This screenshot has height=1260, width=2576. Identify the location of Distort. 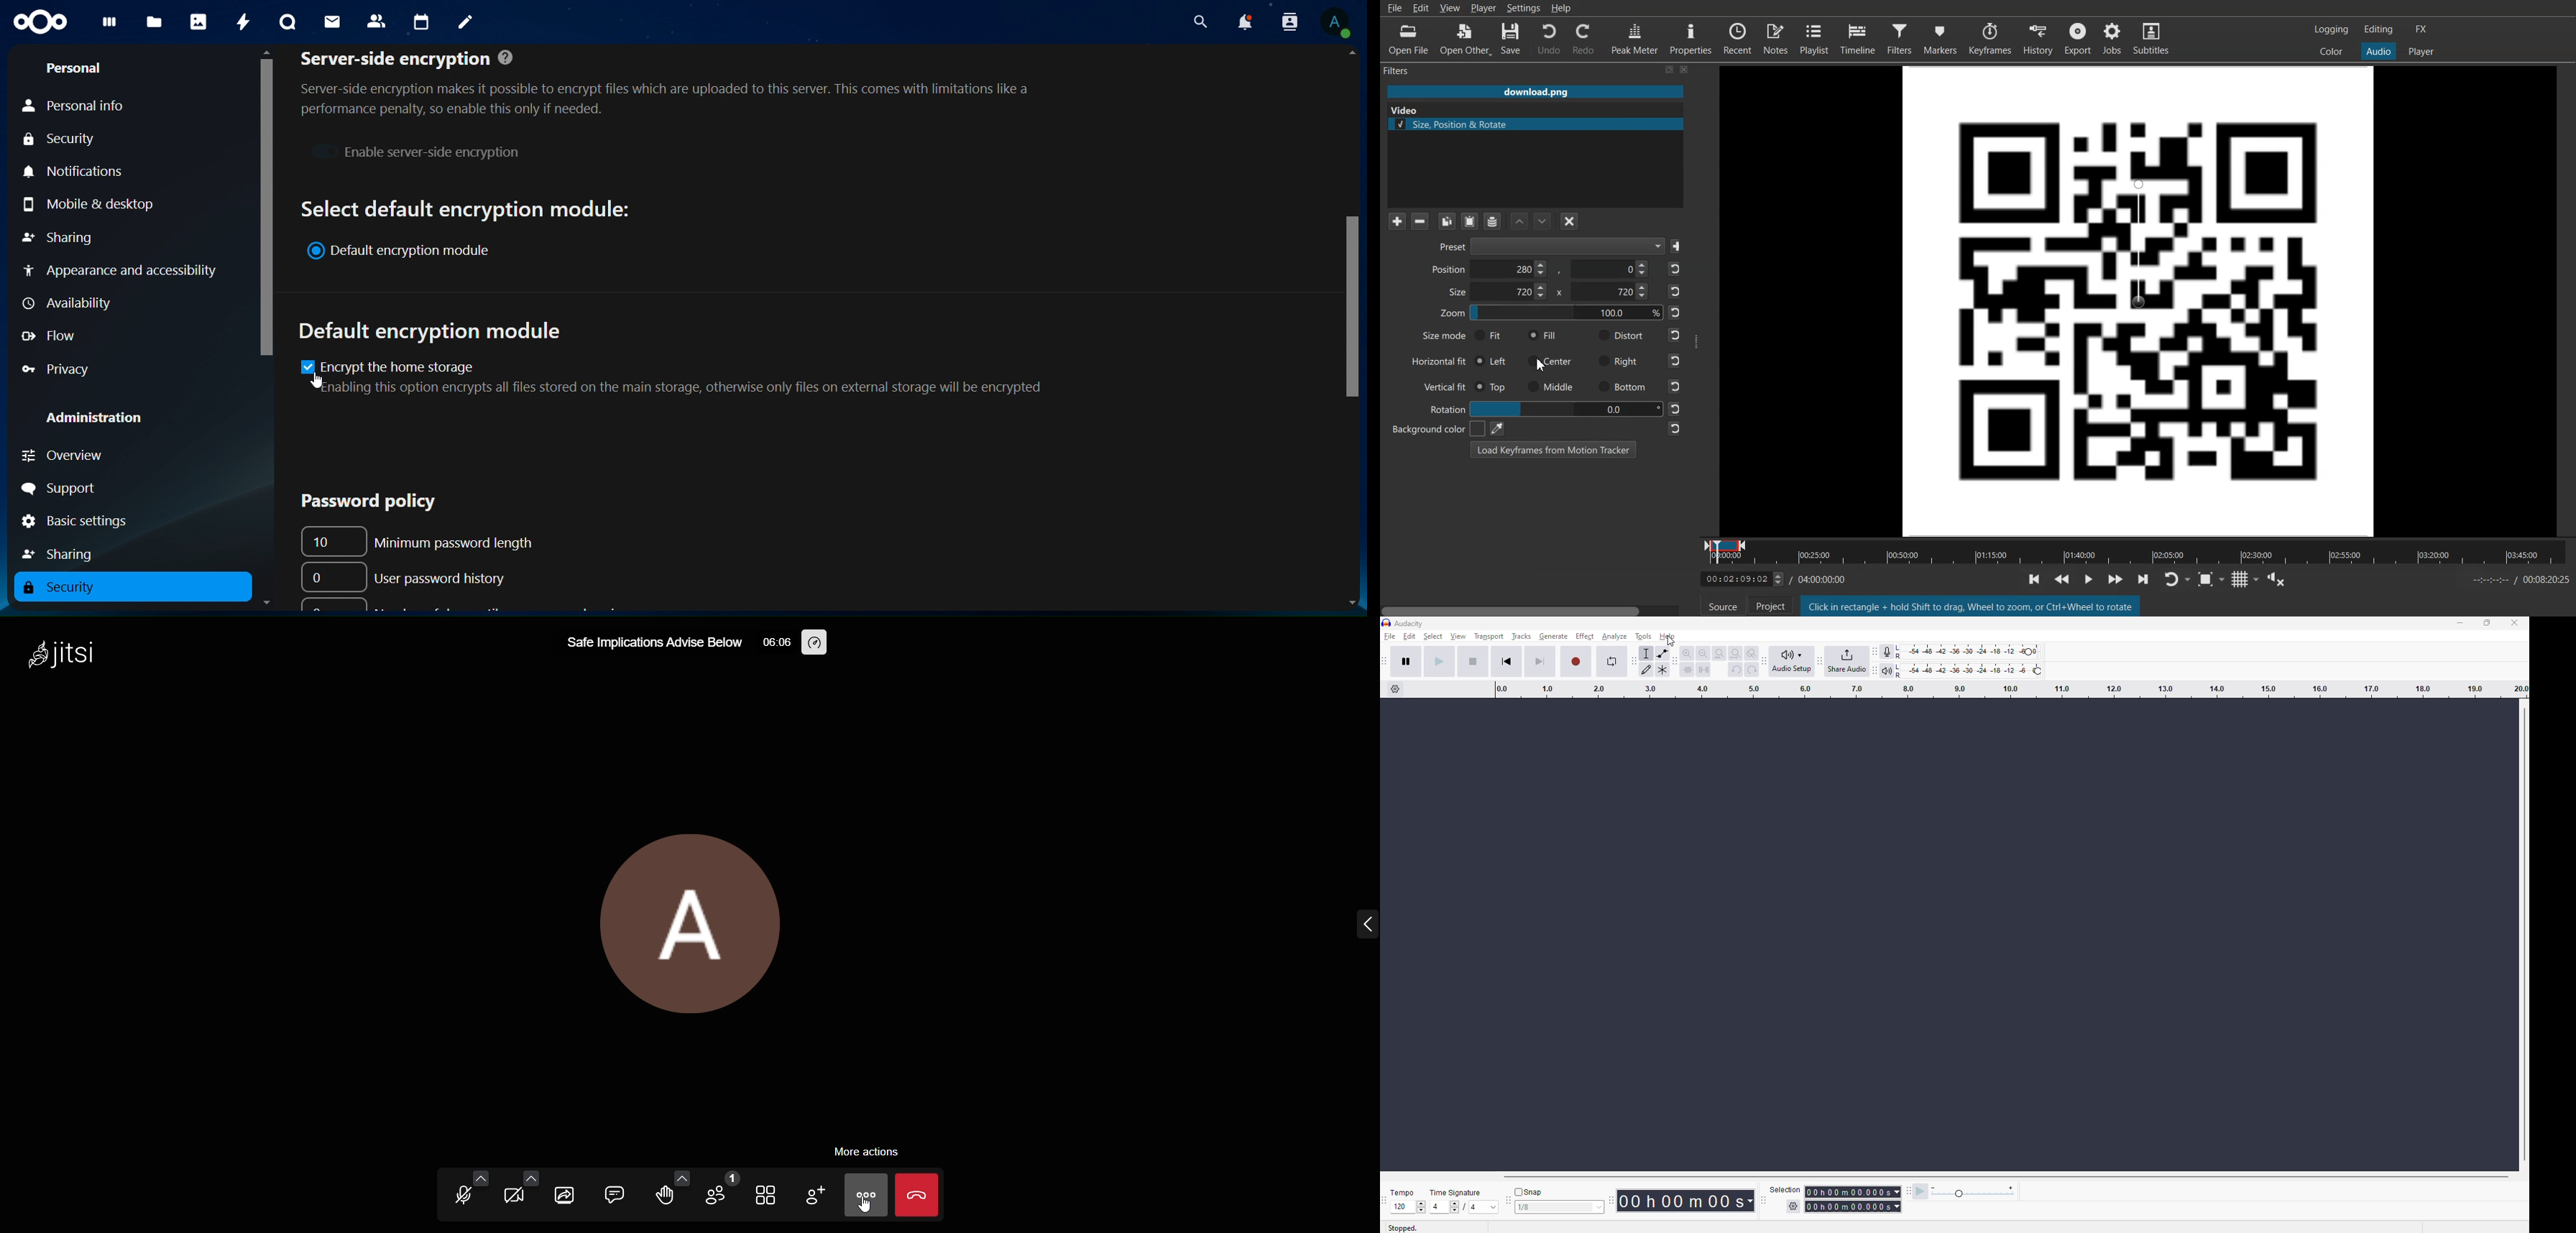
(1620, 335).